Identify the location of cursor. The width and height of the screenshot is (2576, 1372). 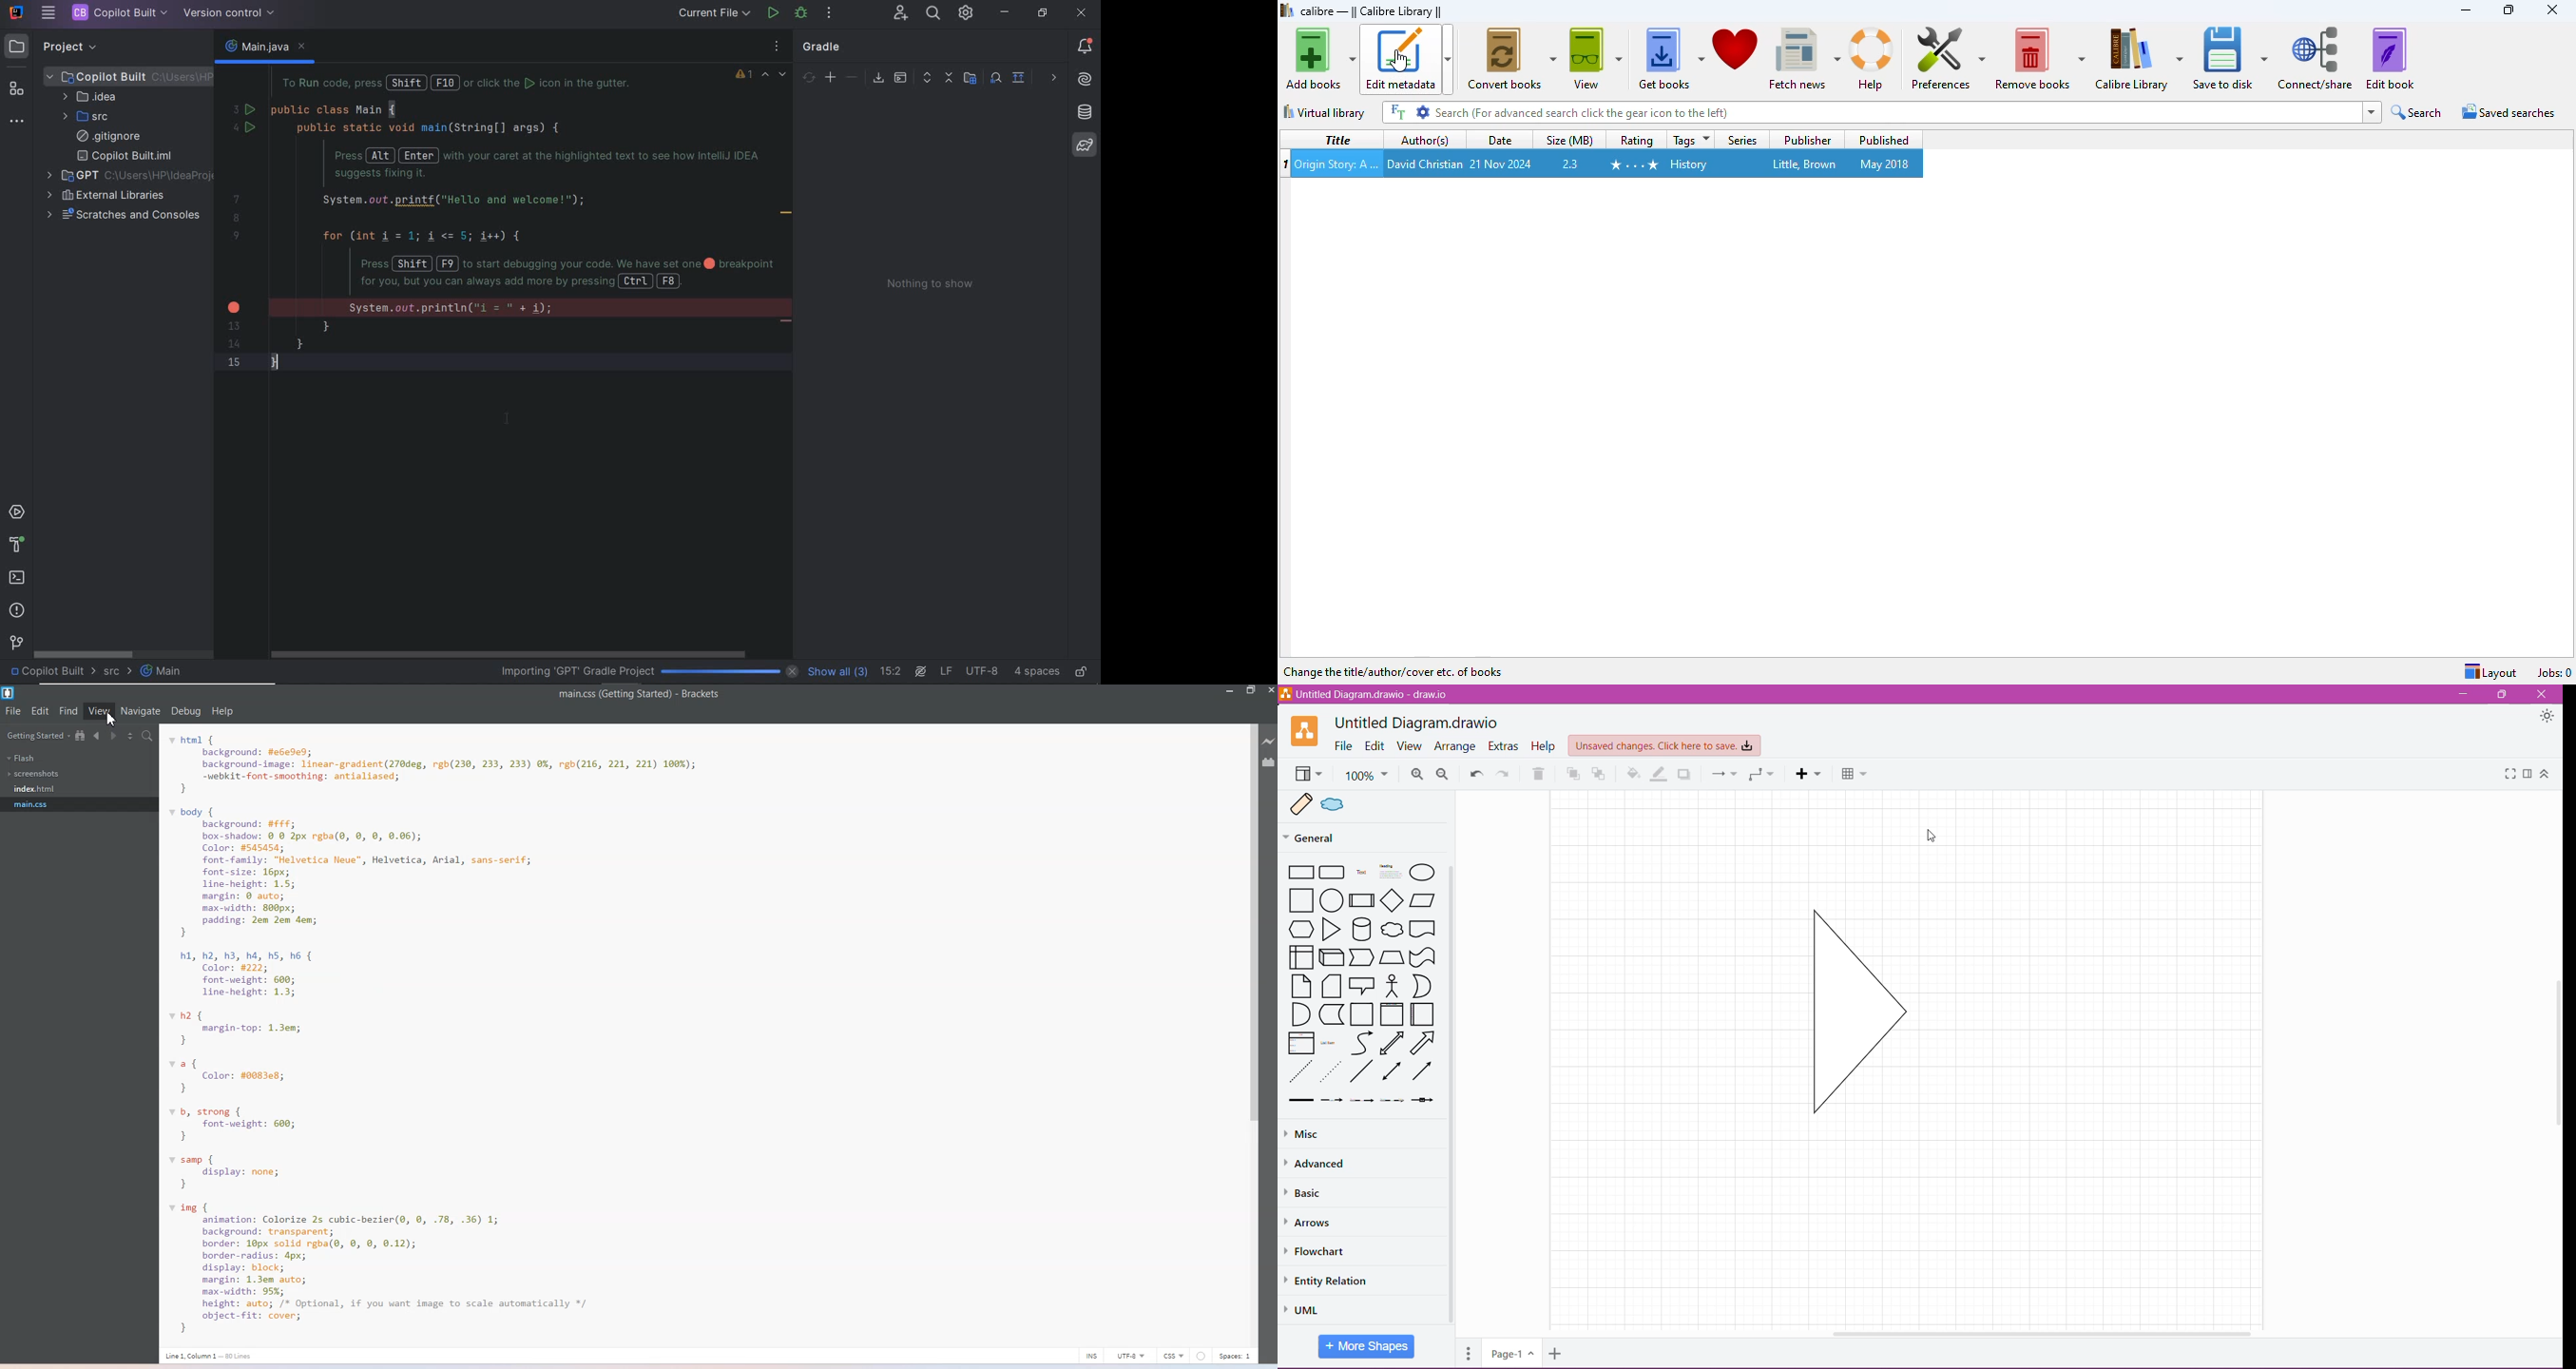
(113, 719).